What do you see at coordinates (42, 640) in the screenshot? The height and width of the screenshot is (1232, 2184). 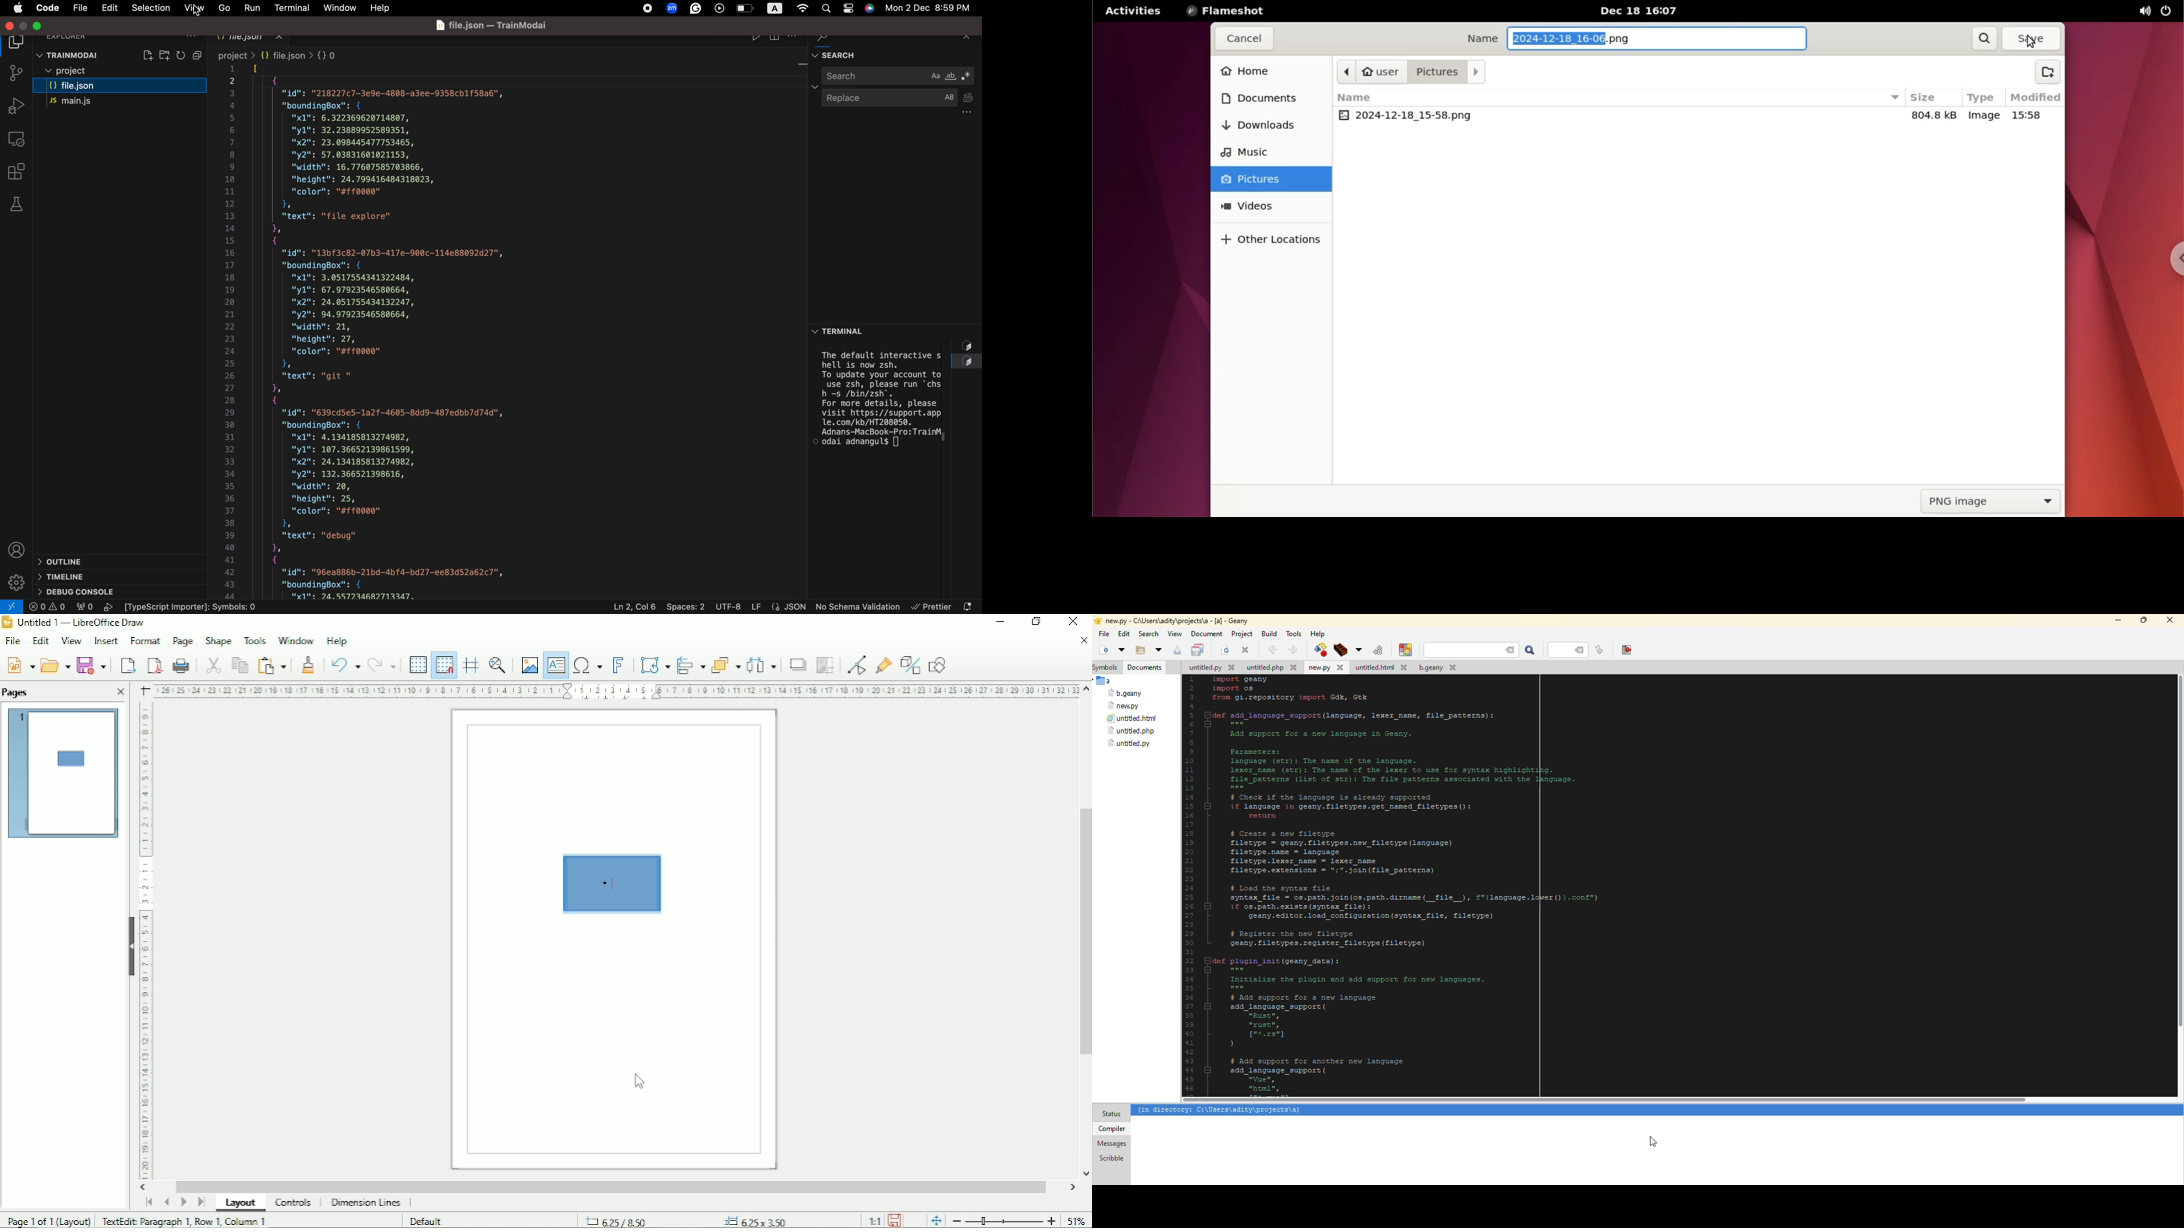 I see `Edit` at bounding box center [42, 640].